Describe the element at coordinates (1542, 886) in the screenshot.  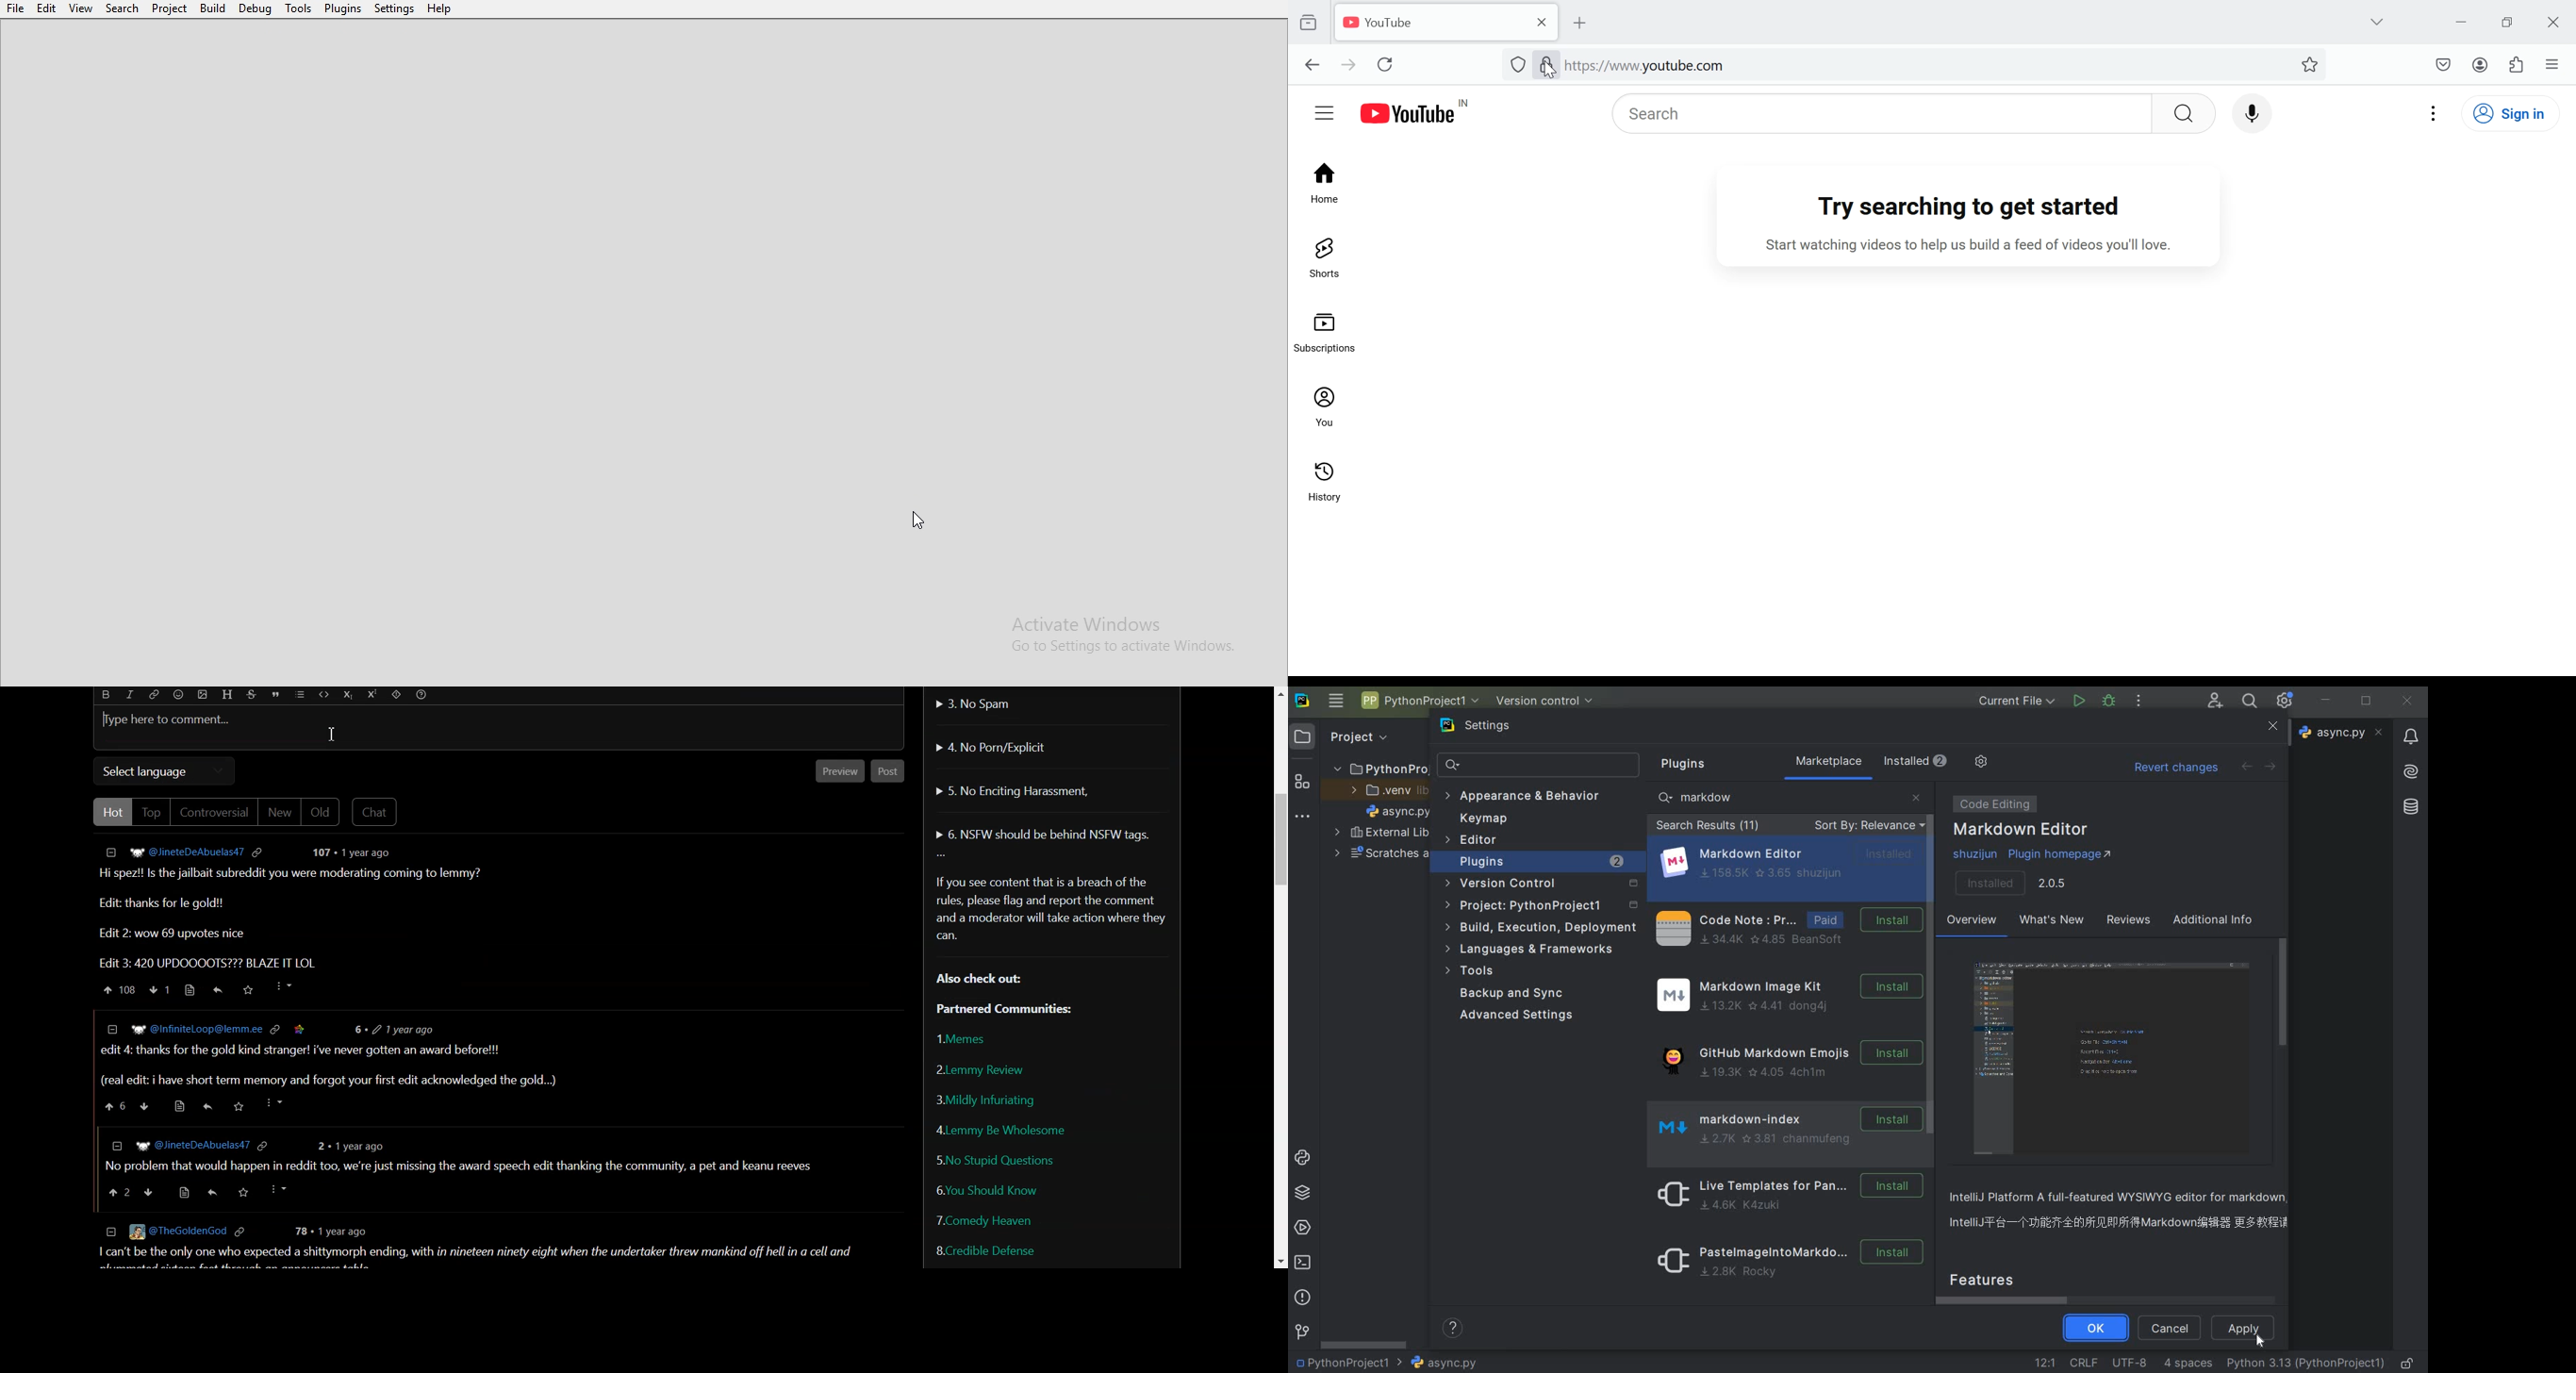
I see `version control` at that location.